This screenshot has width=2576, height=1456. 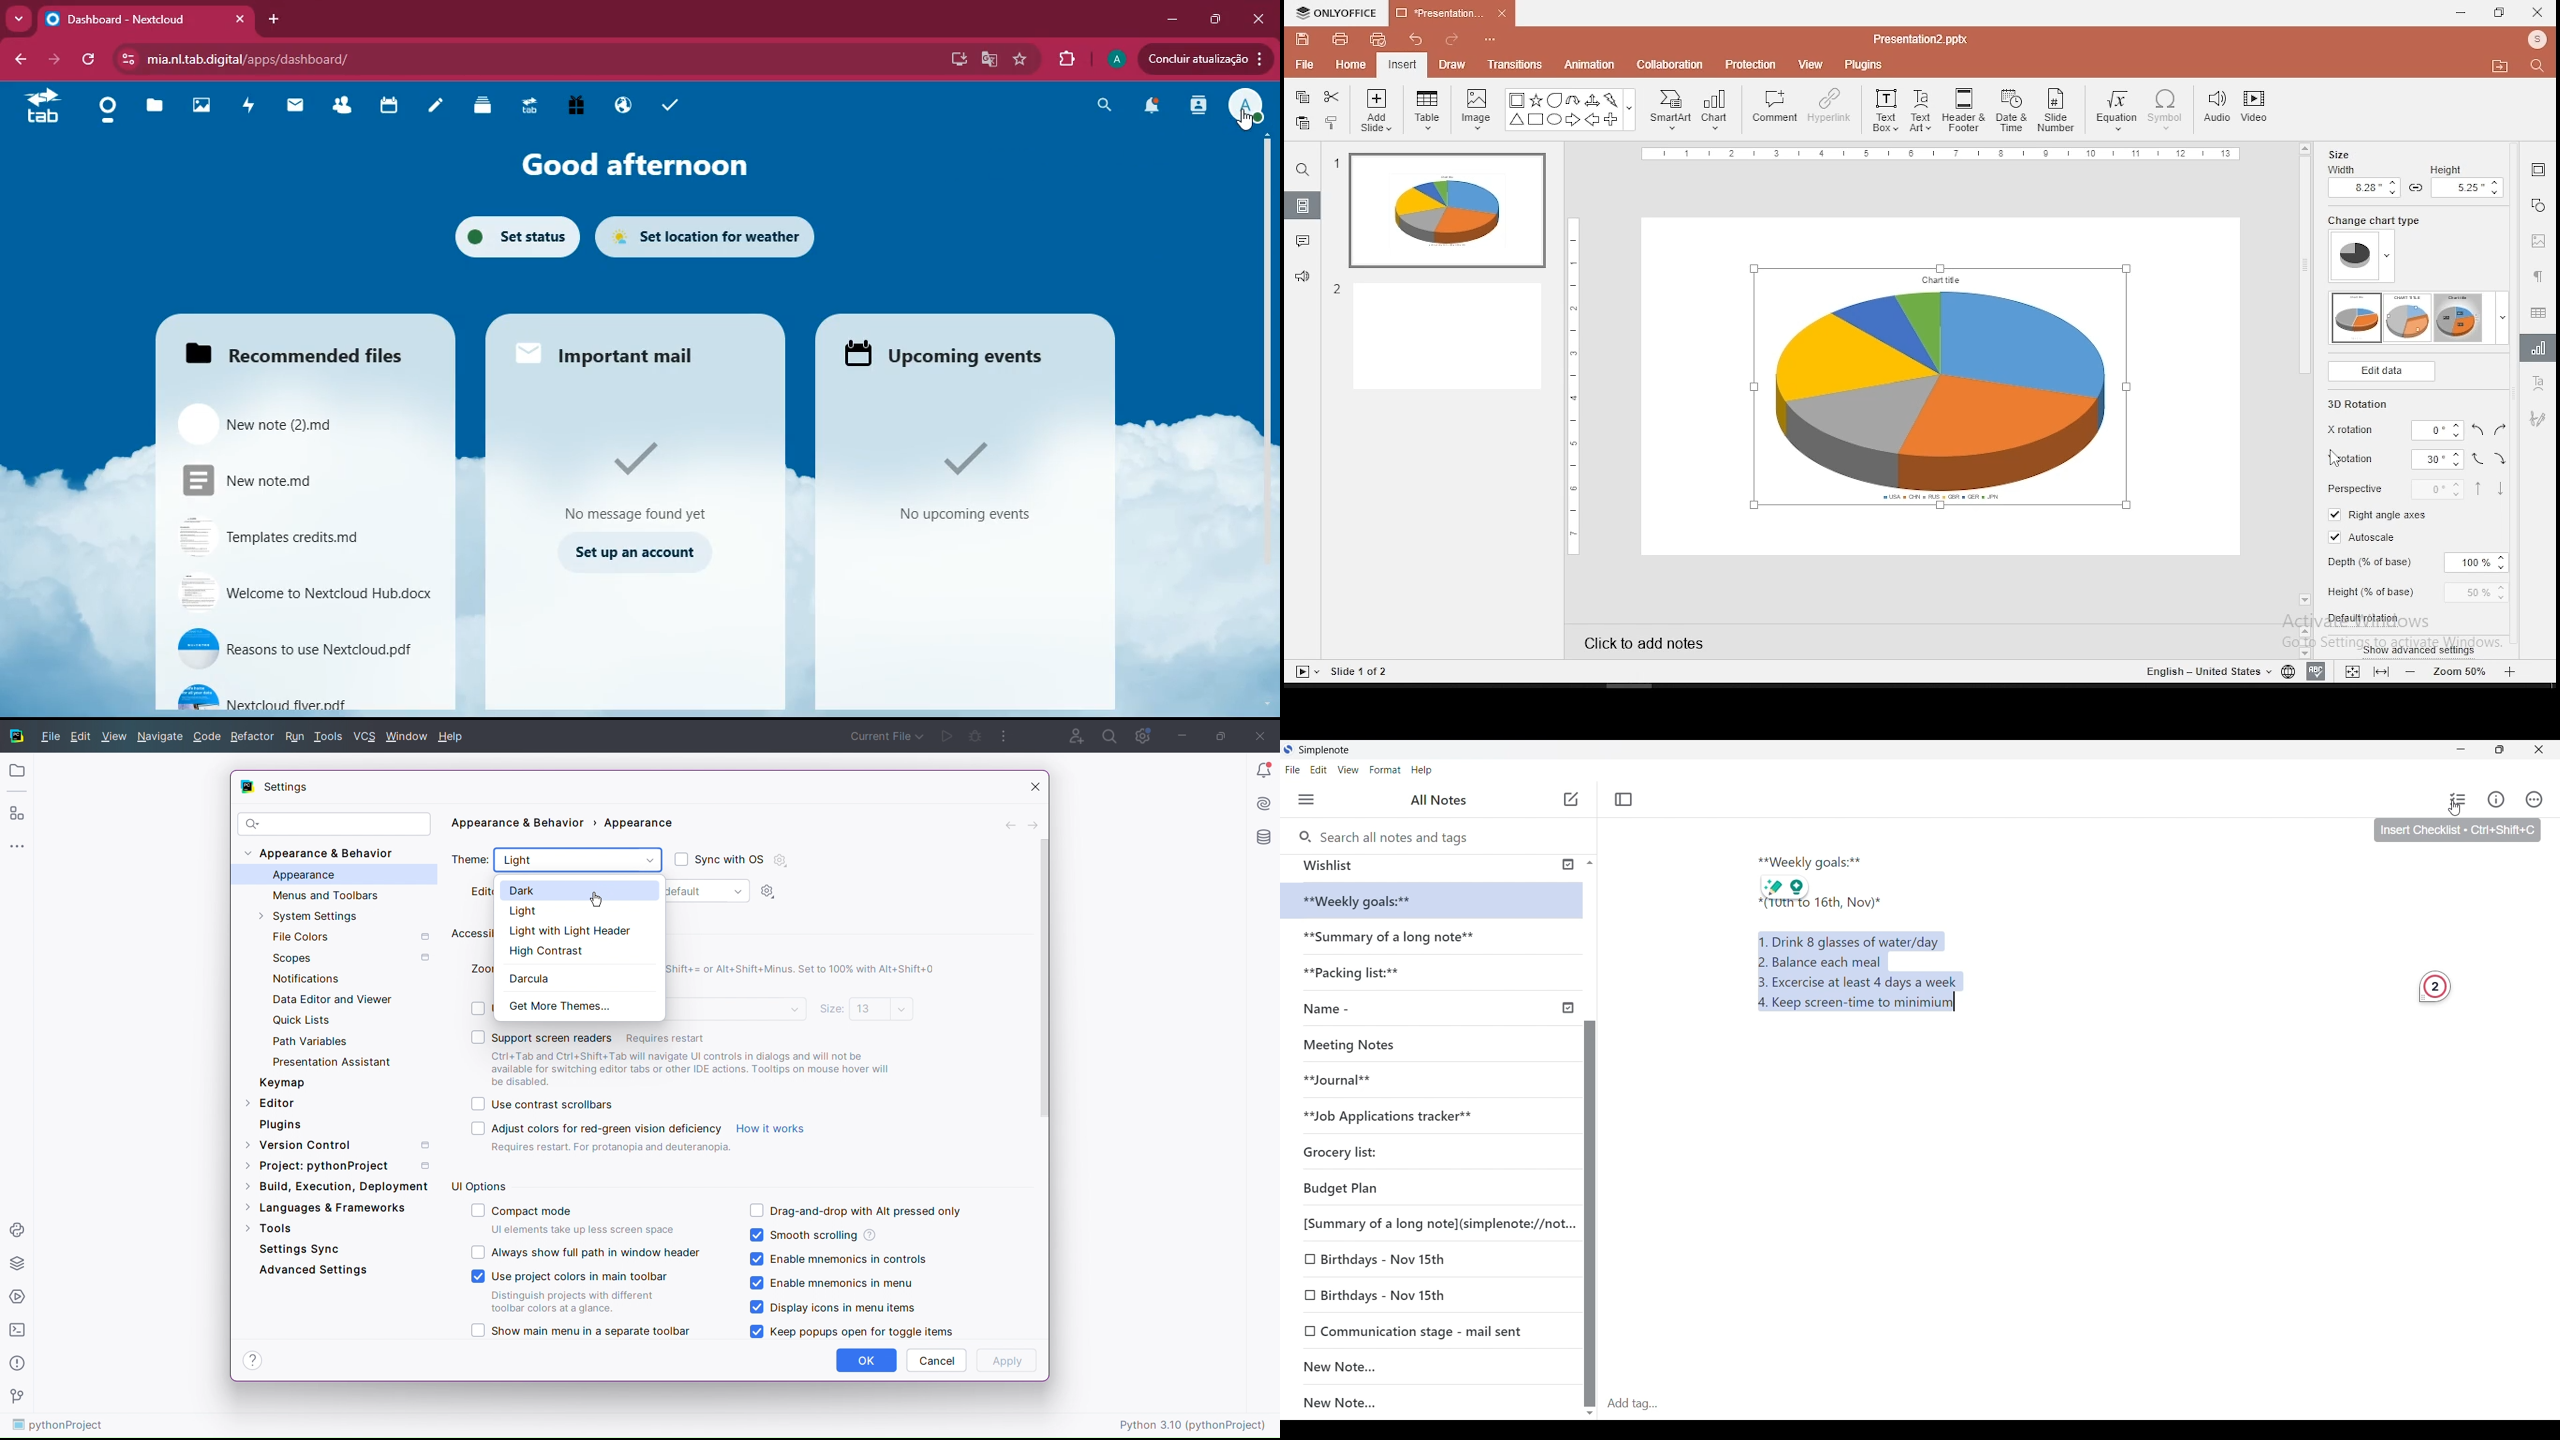 What do you see at coordinates (1567, 112) in the screenshot?
I see `Shapes` at bounding box center [1567, 112].